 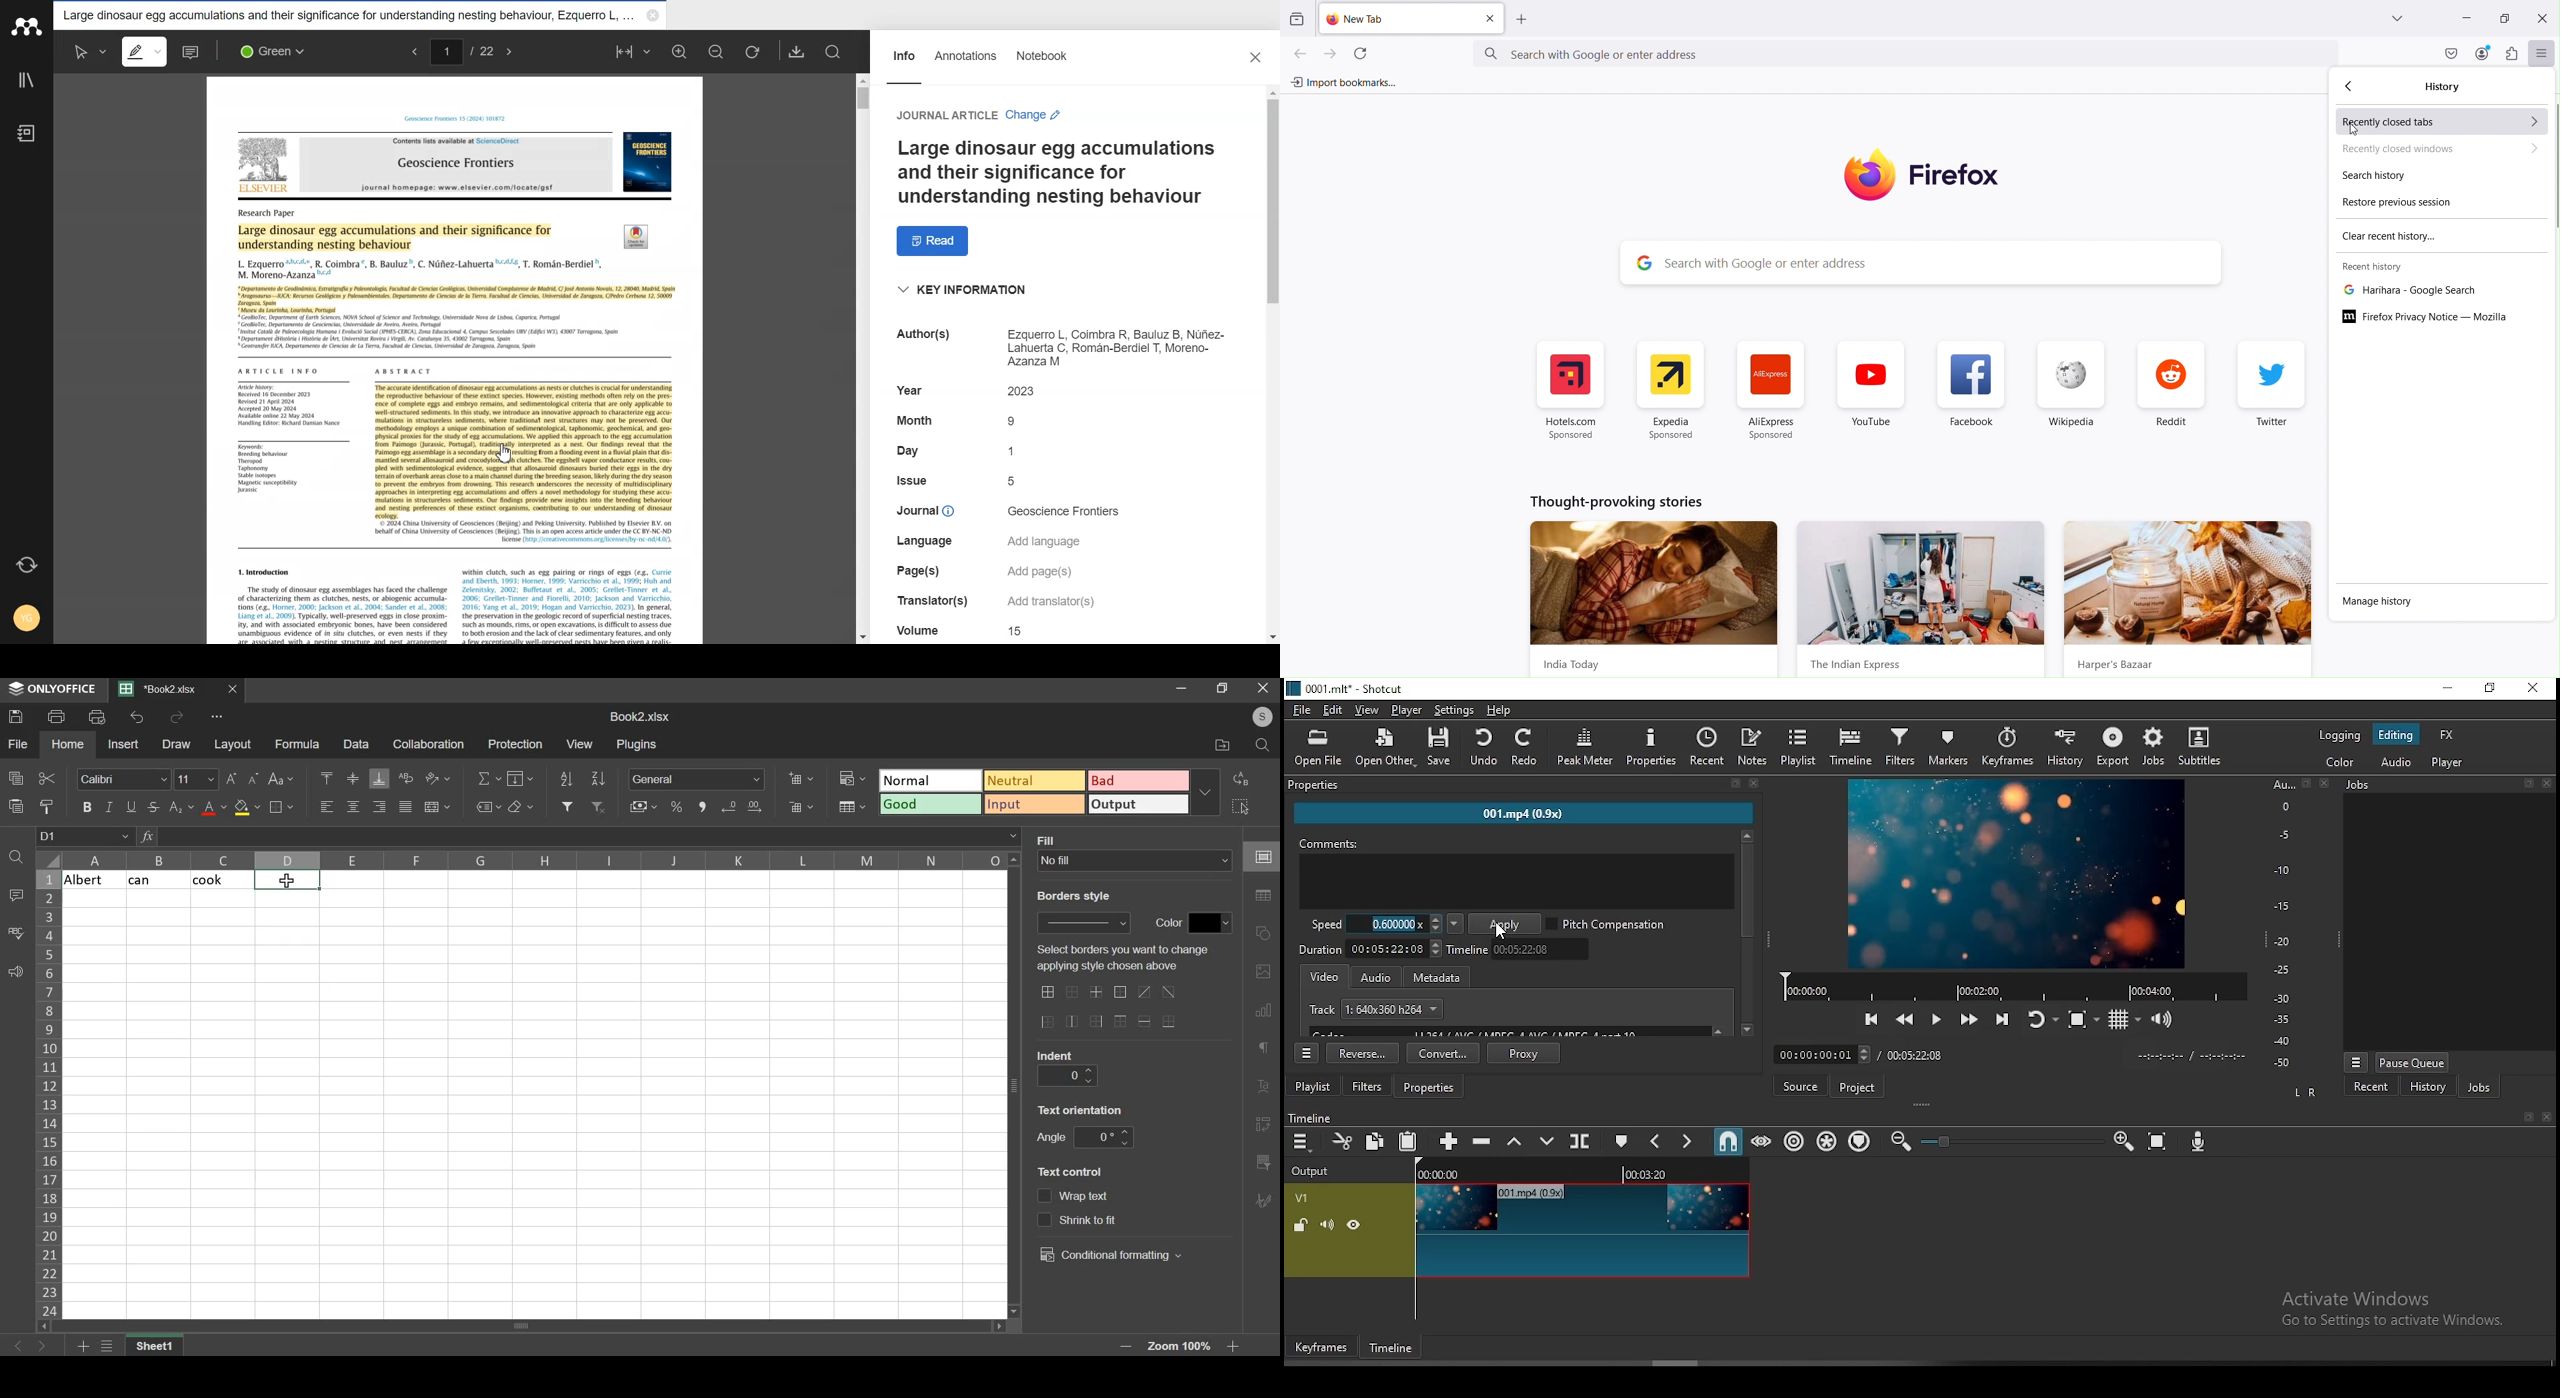 I want to click on accounting style, so click(x=644, y=806).